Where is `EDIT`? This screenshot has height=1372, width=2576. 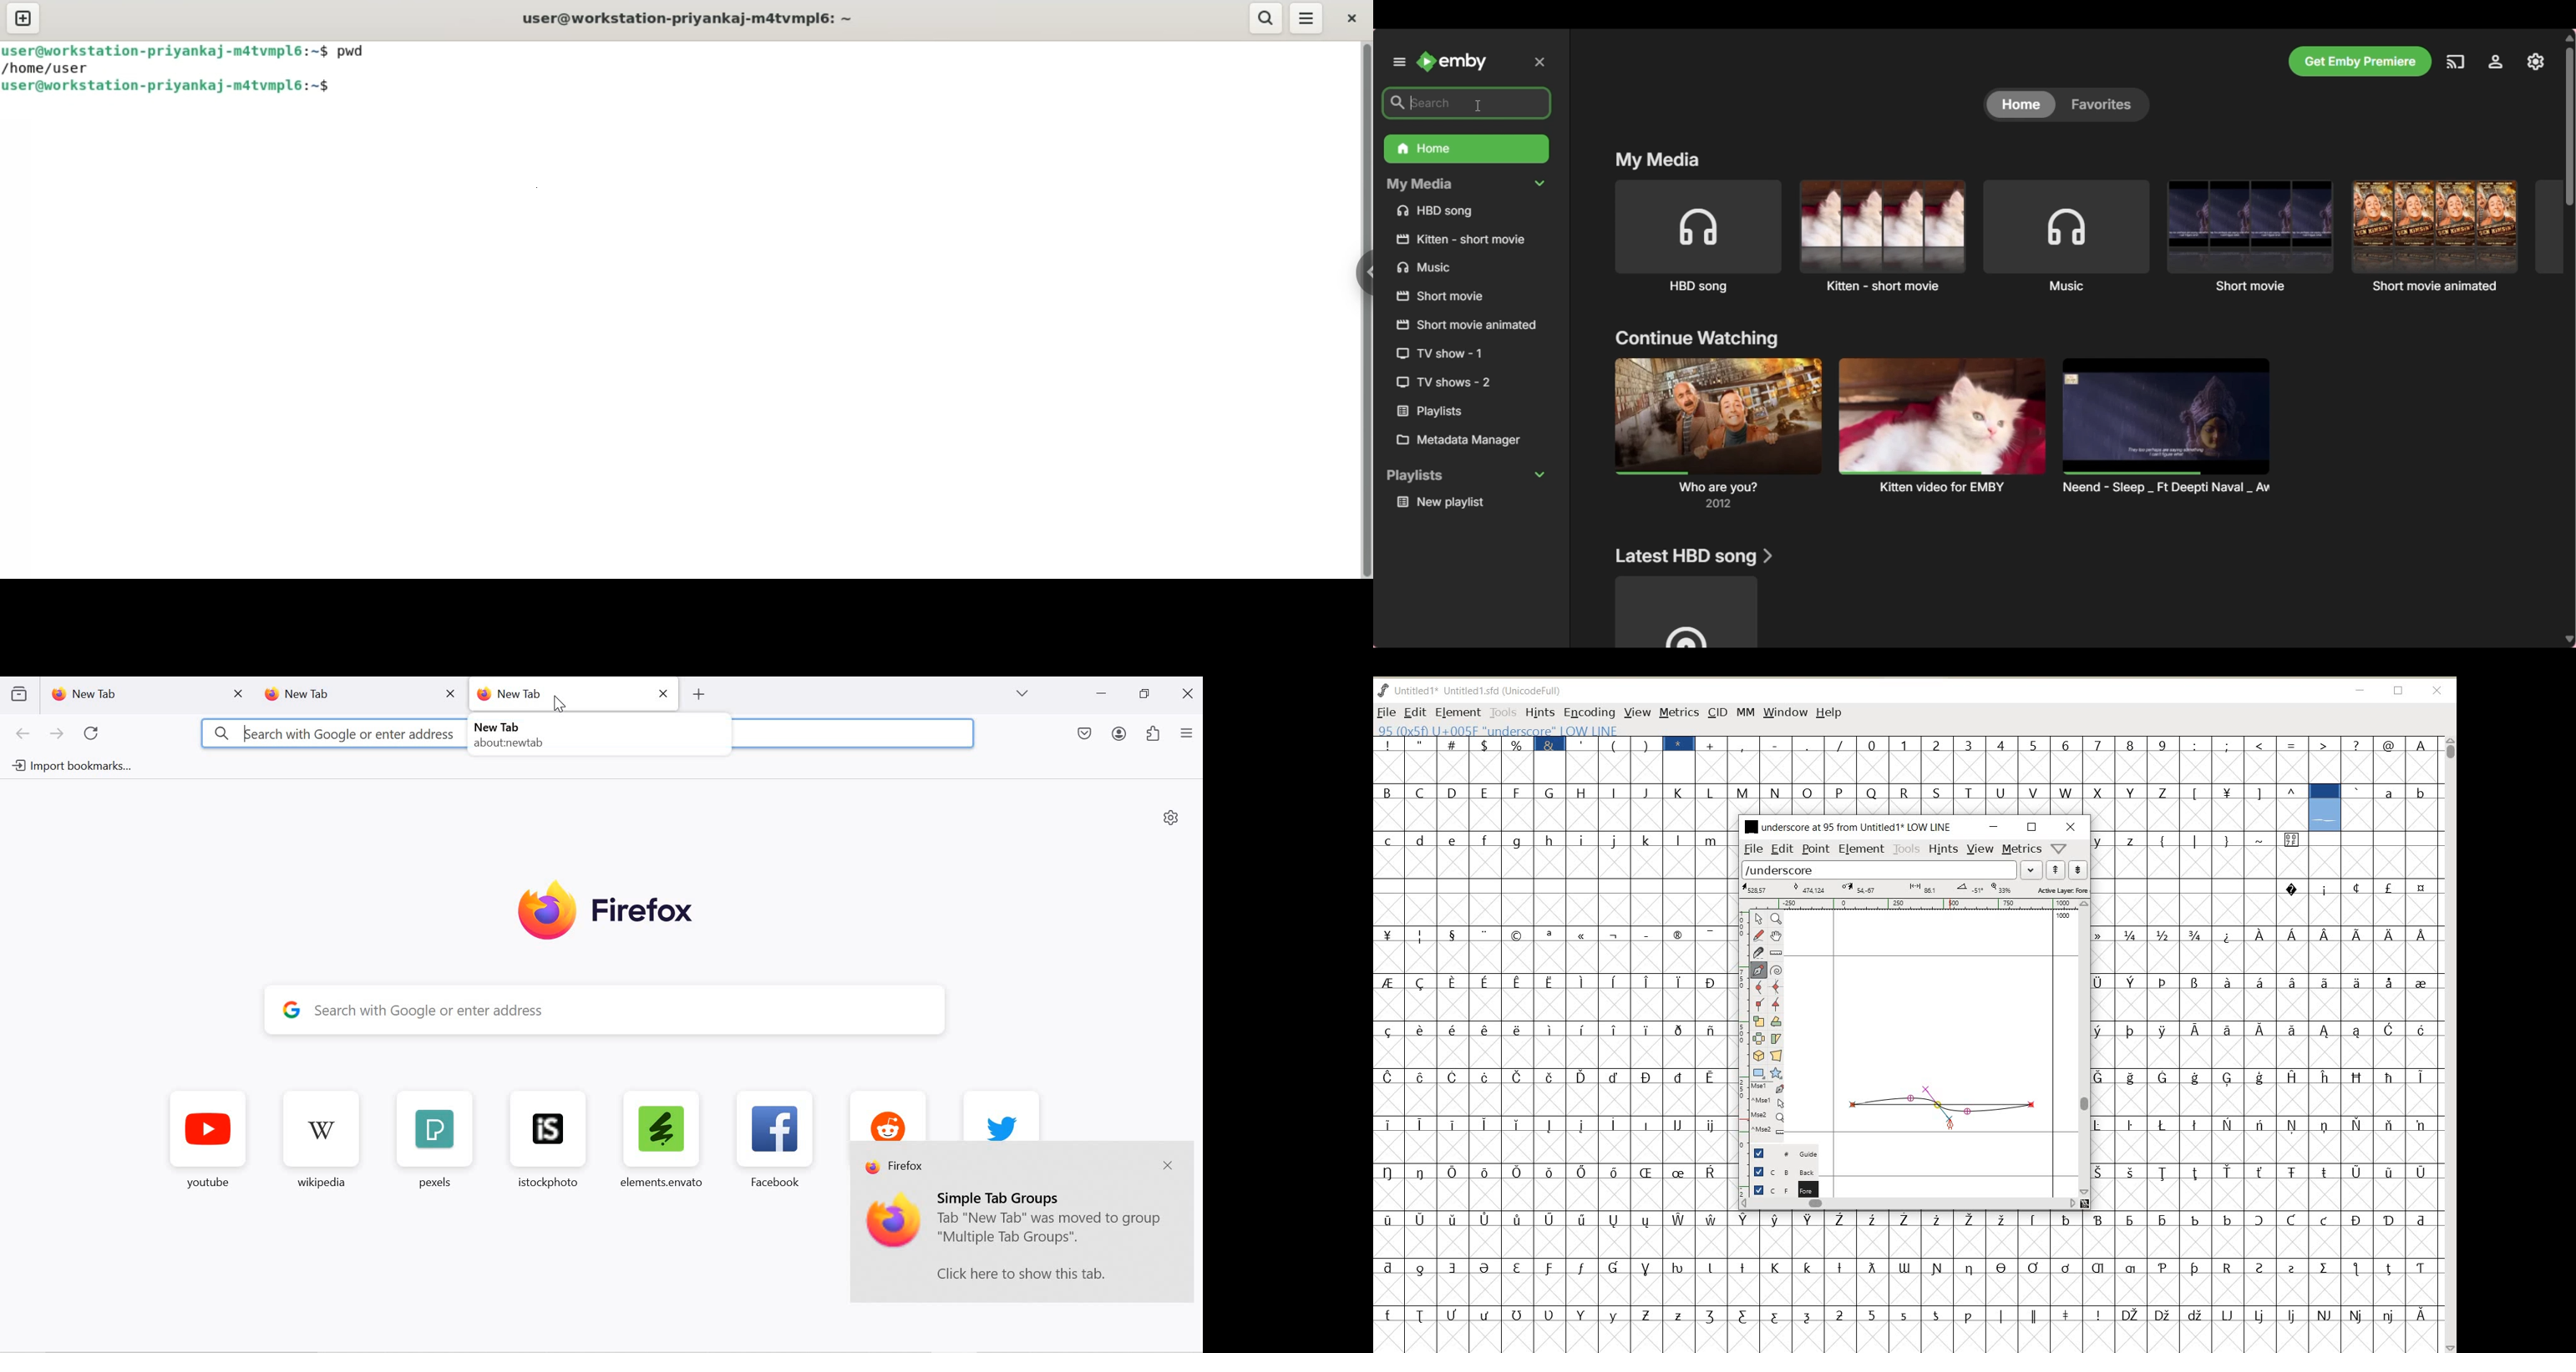 EDIT is located at coordinates (1783, 849).